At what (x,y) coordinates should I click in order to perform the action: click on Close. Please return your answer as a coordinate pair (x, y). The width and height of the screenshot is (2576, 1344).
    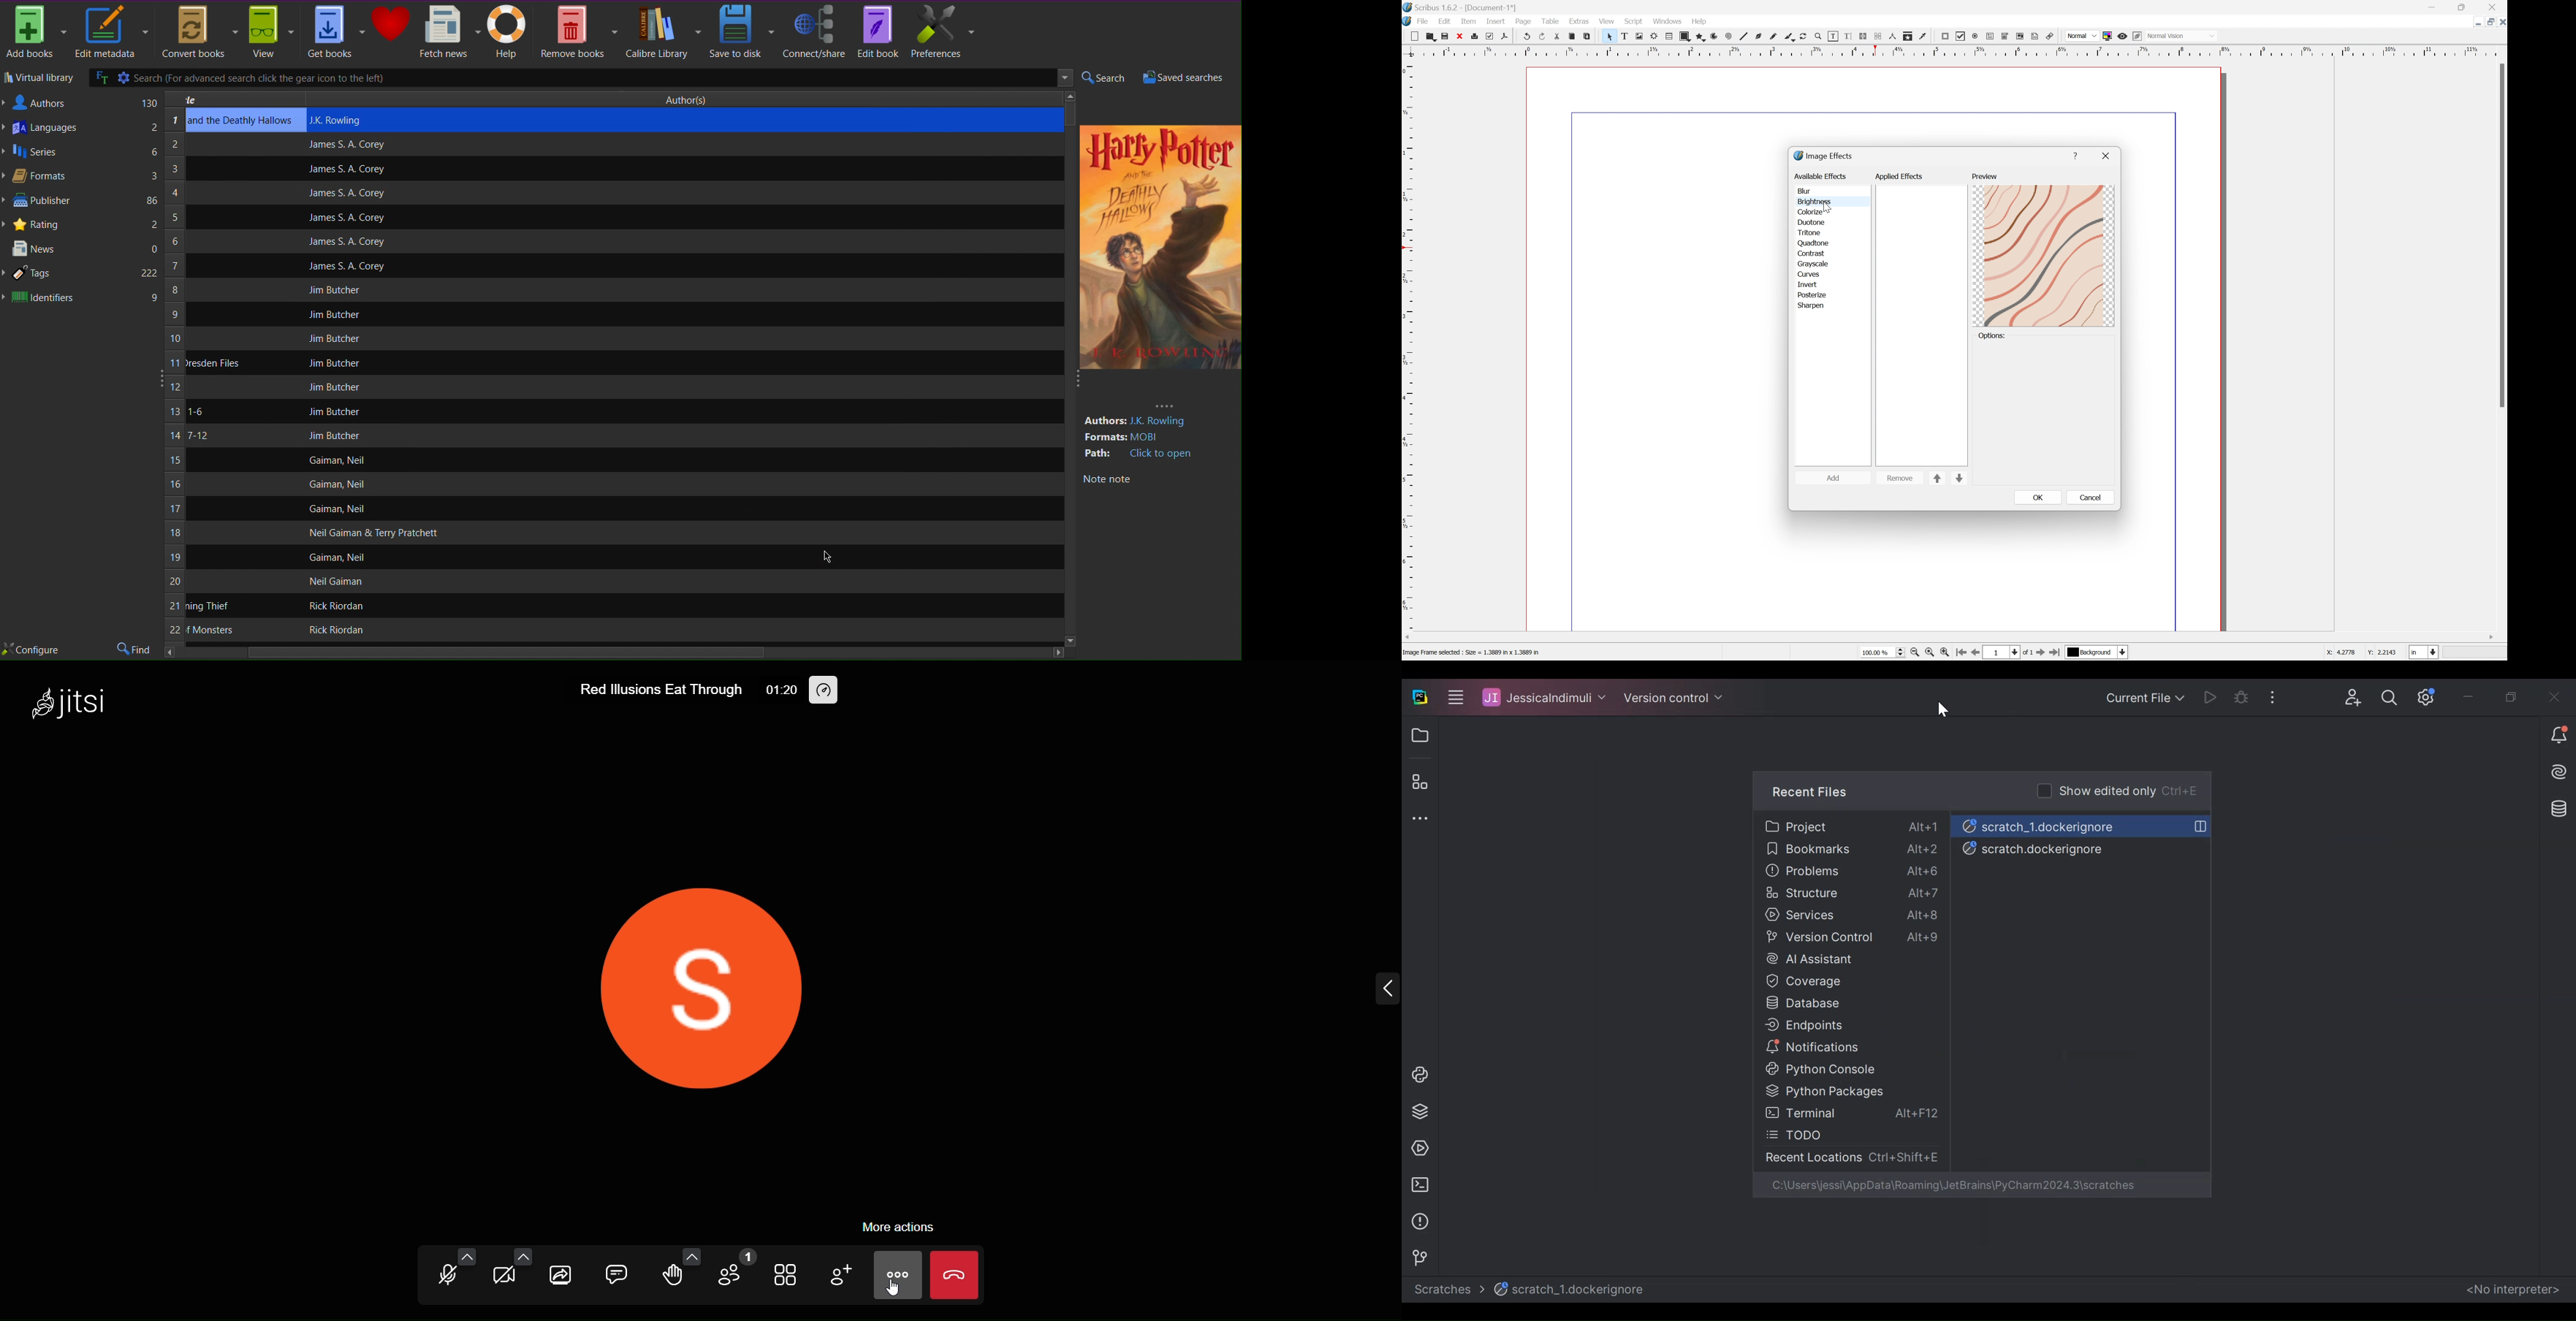
    Looking at the image, I should click on (2495, 7).